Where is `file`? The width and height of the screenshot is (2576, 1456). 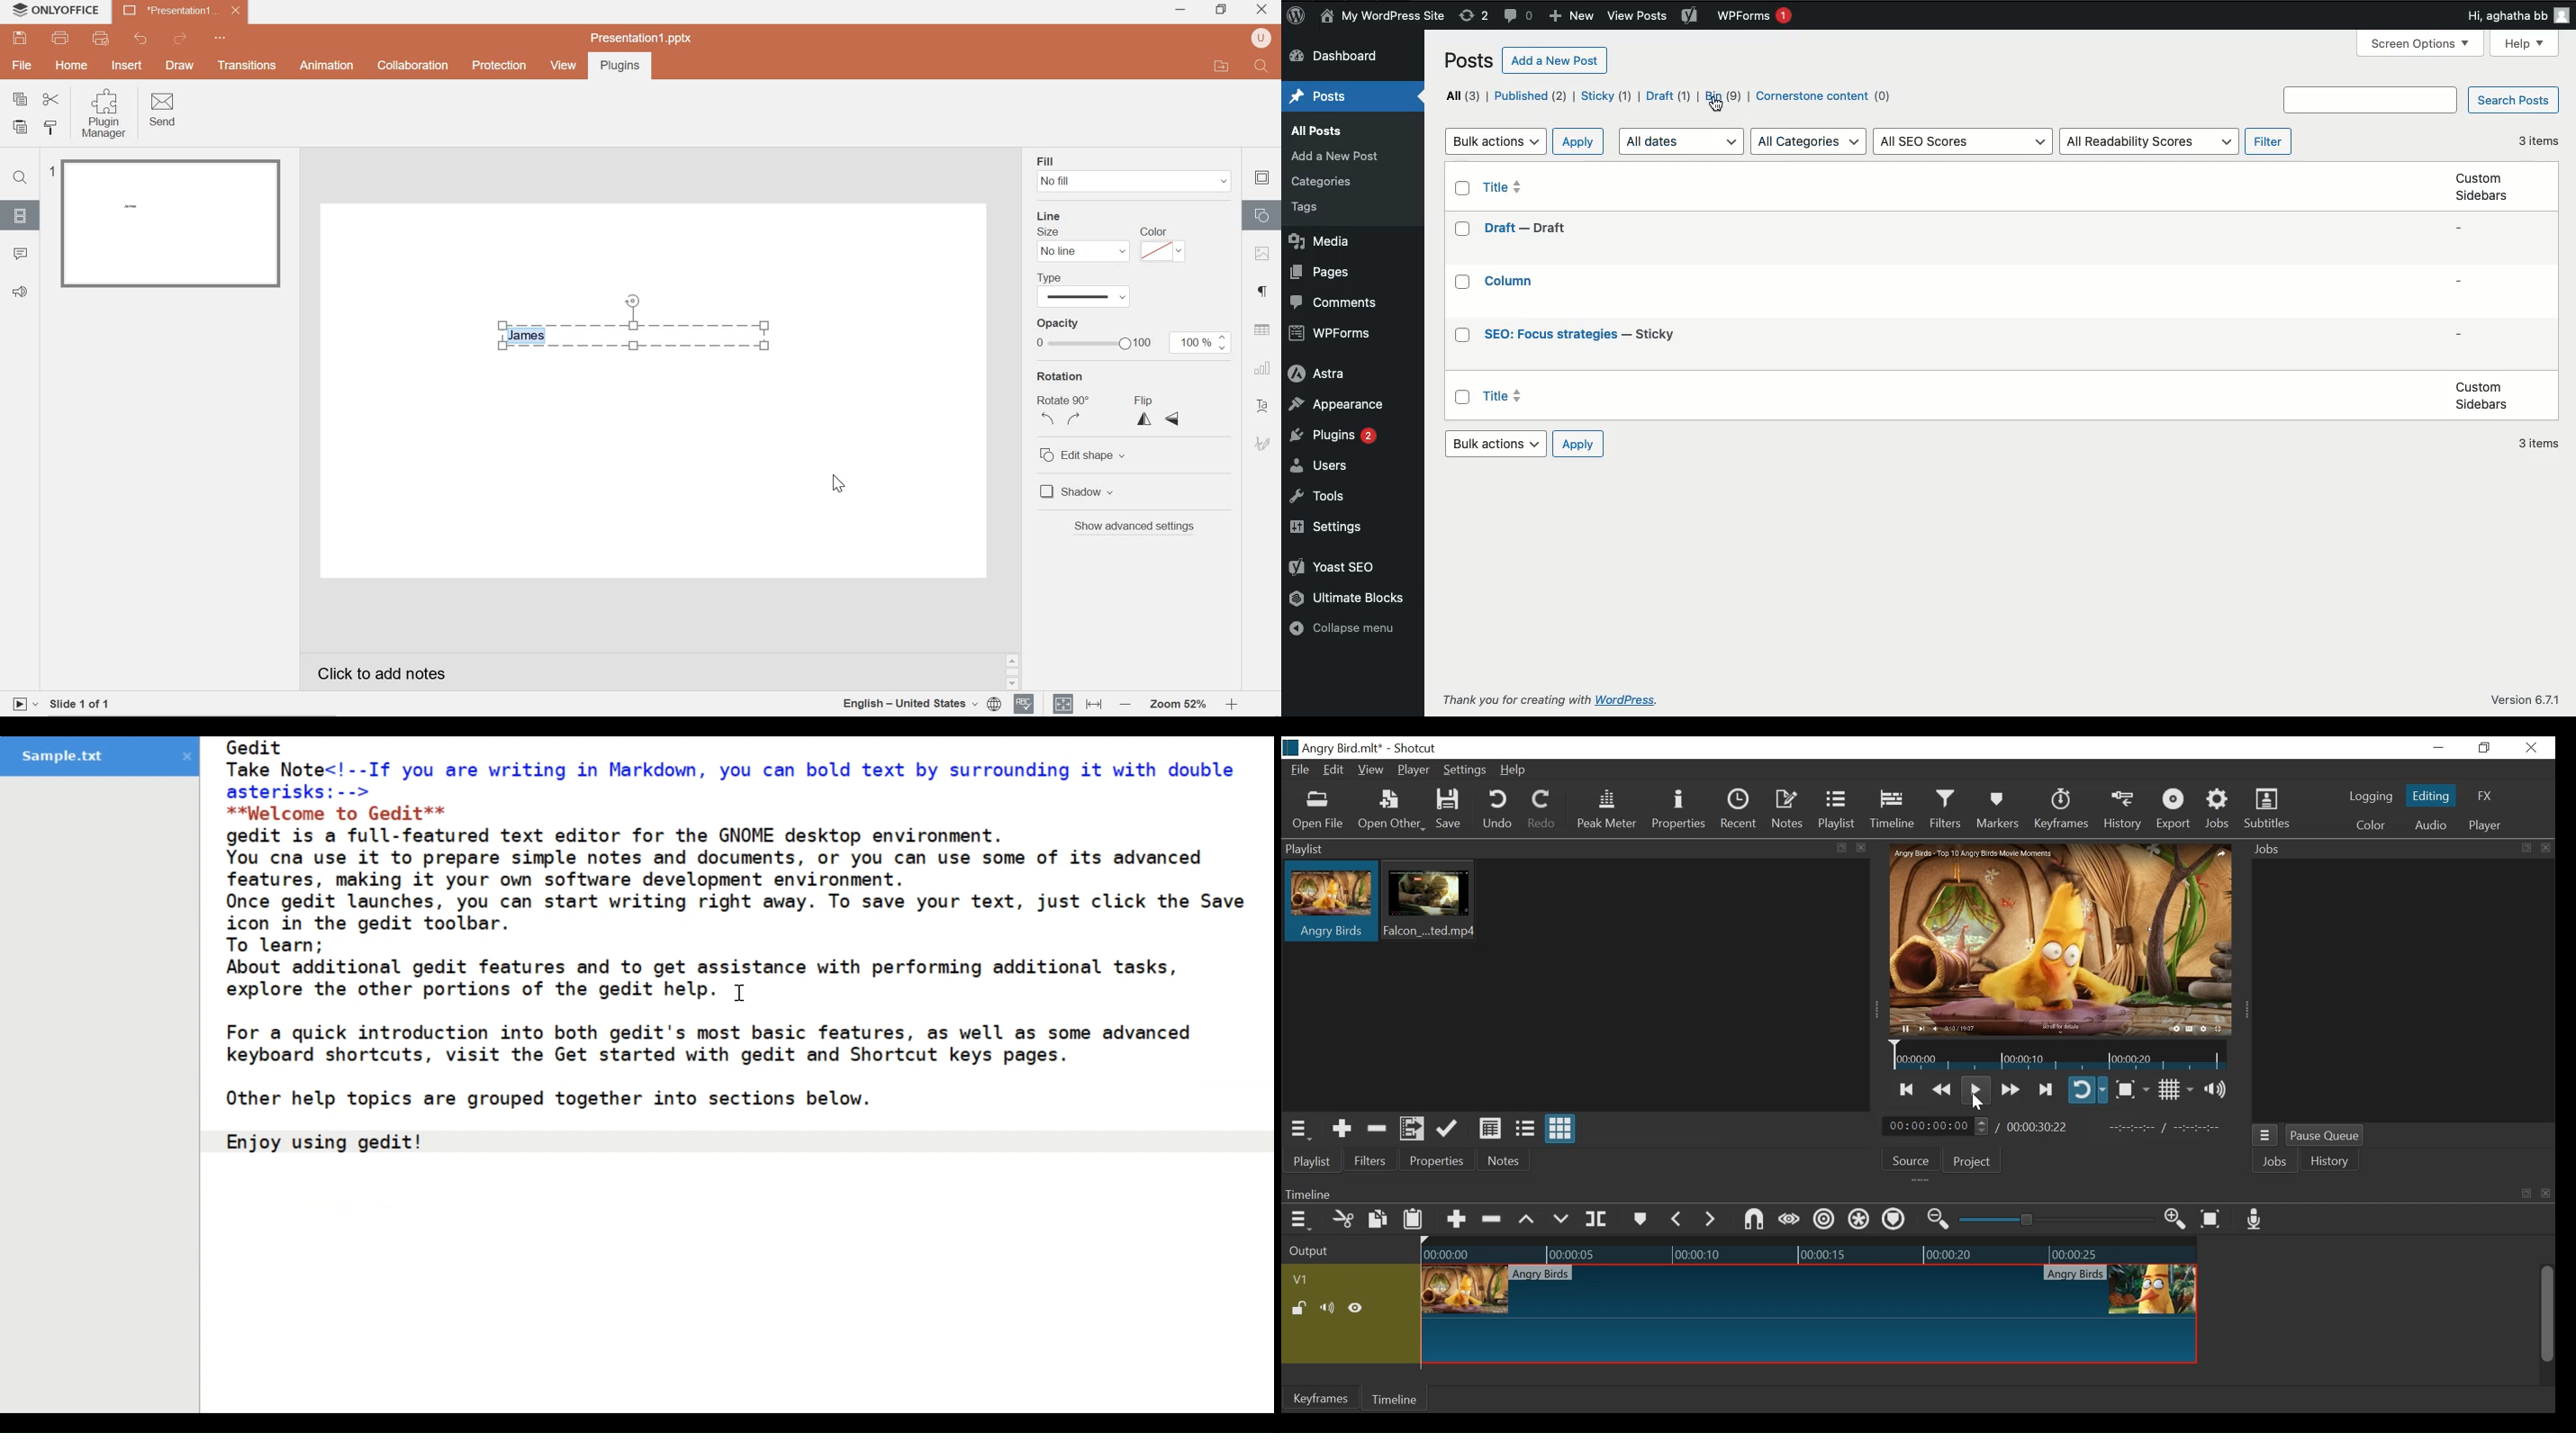 file is located at coordinates (23, 67).